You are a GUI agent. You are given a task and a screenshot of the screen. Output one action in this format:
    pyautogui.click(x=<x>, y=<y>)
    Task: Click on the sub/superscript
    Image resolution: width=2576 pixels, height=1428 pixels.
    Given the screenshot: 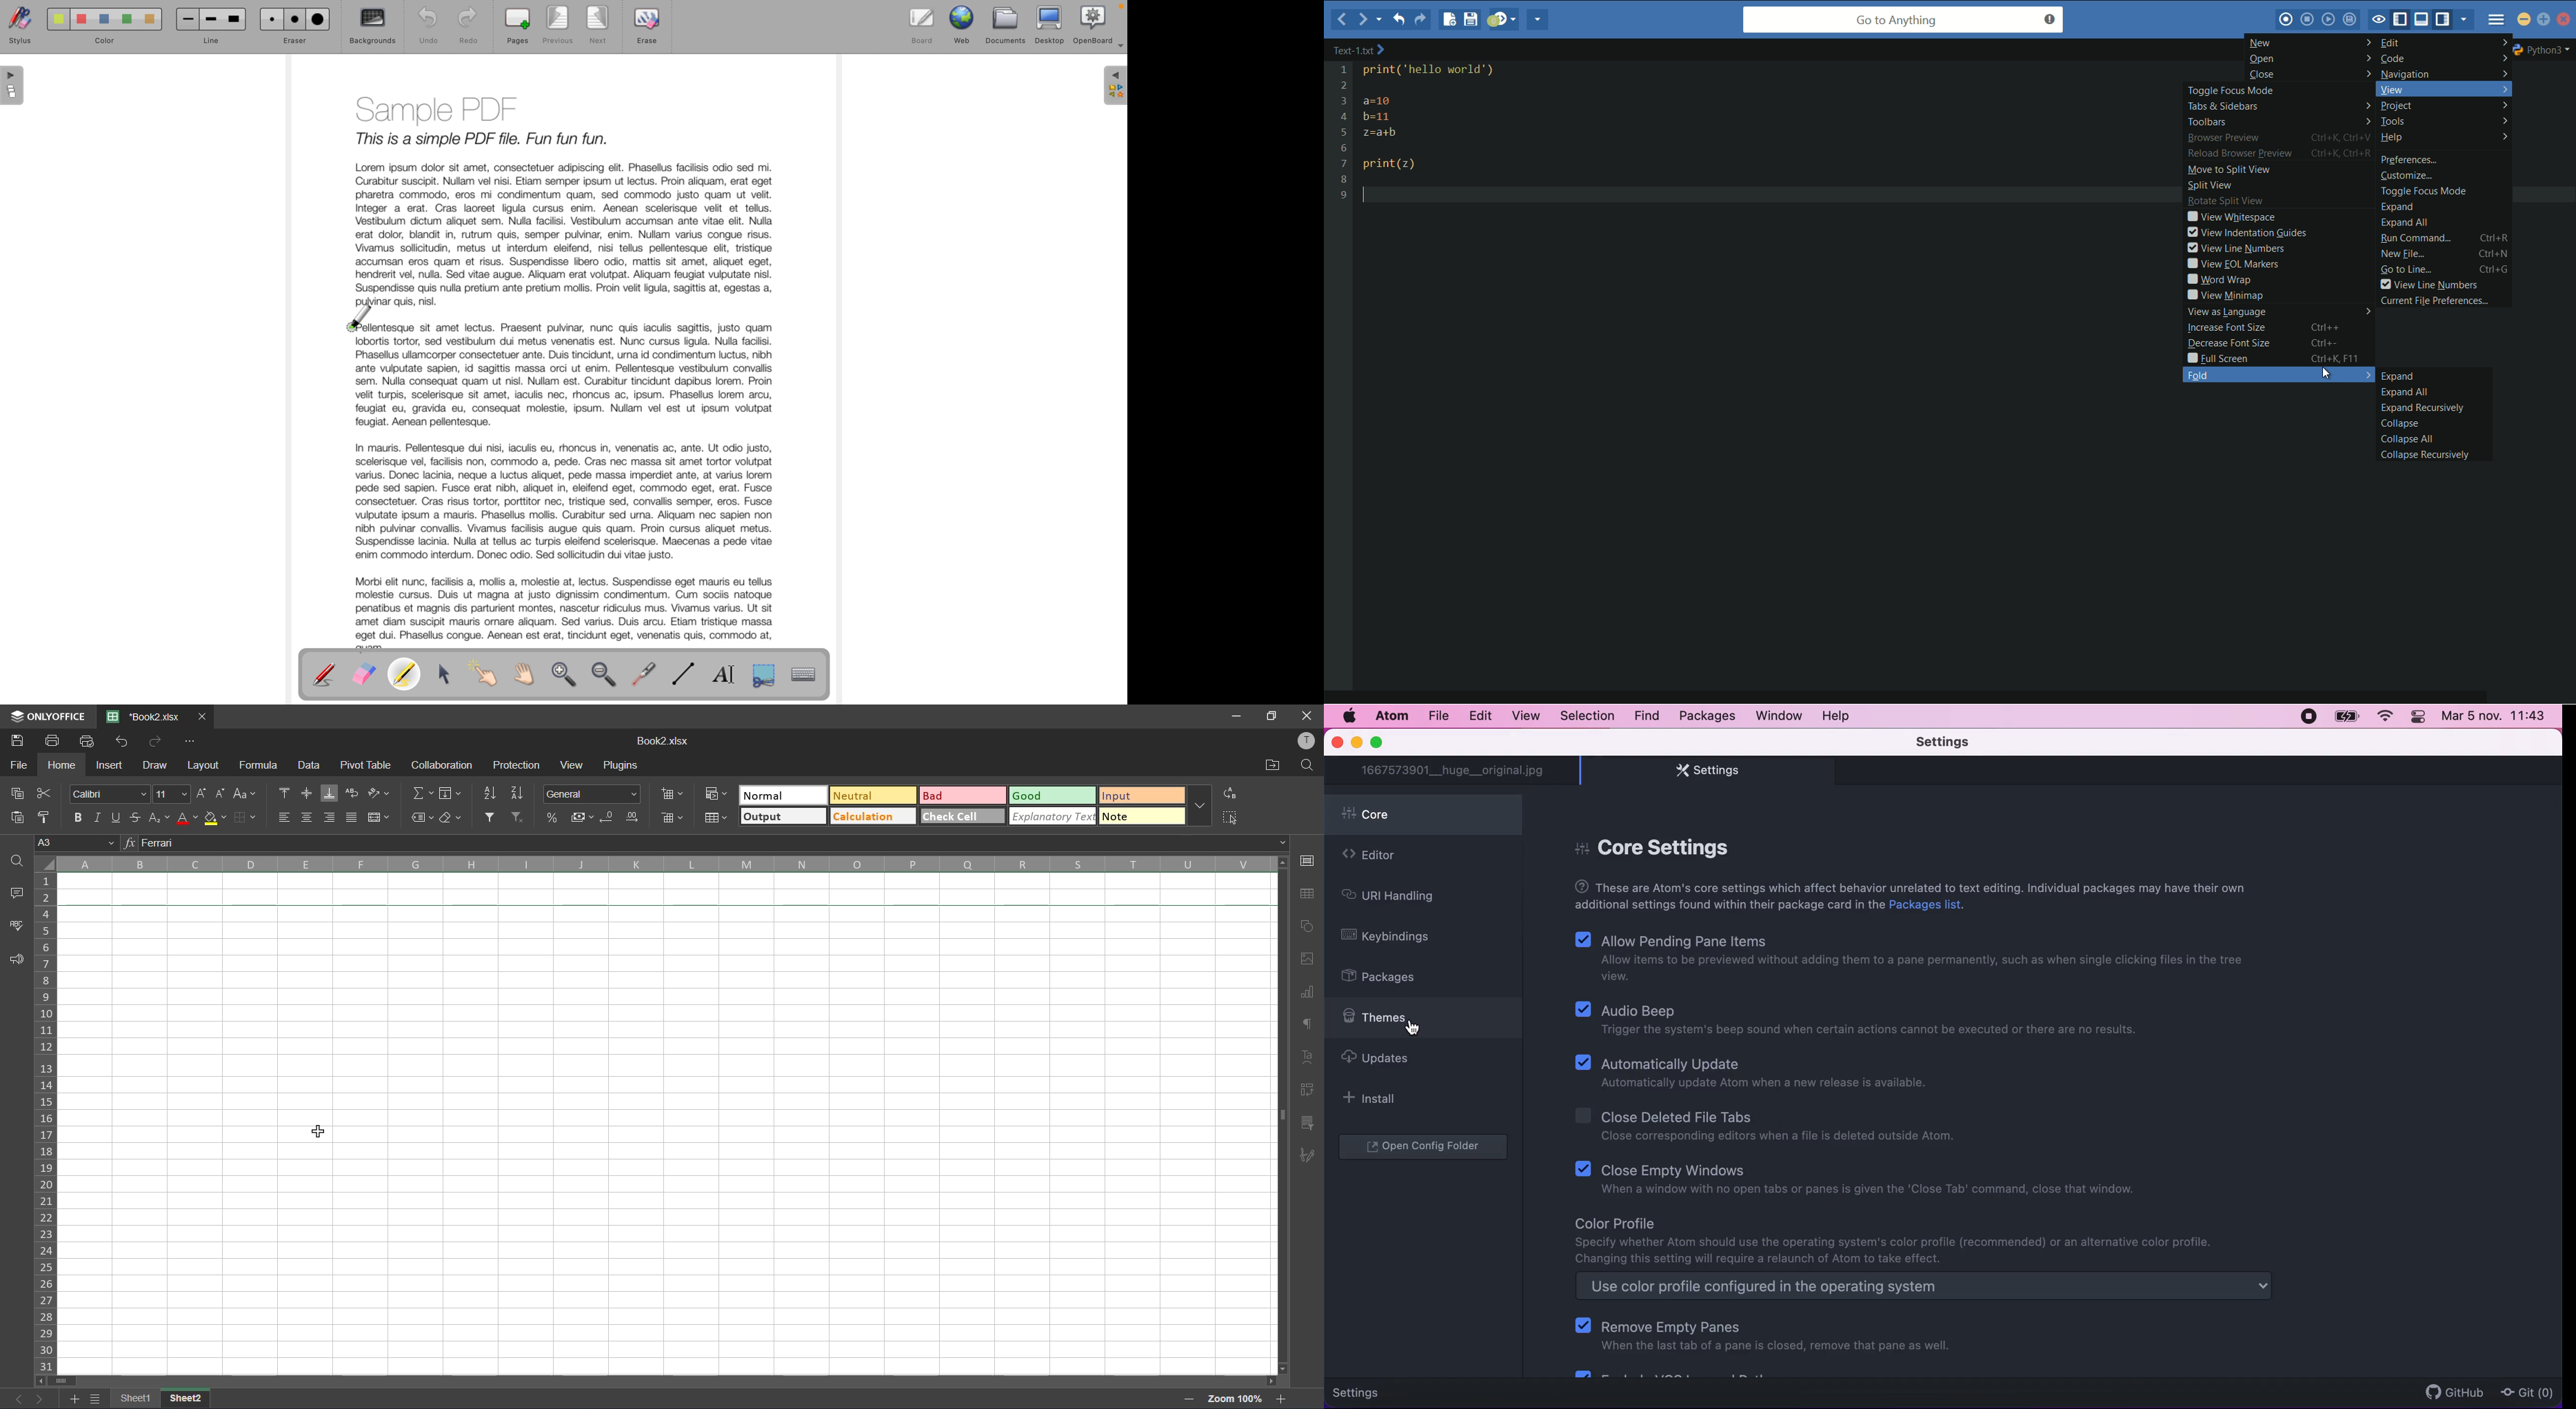 What is the action you would take?
    pyautogui.click(x=159, y=817)
    